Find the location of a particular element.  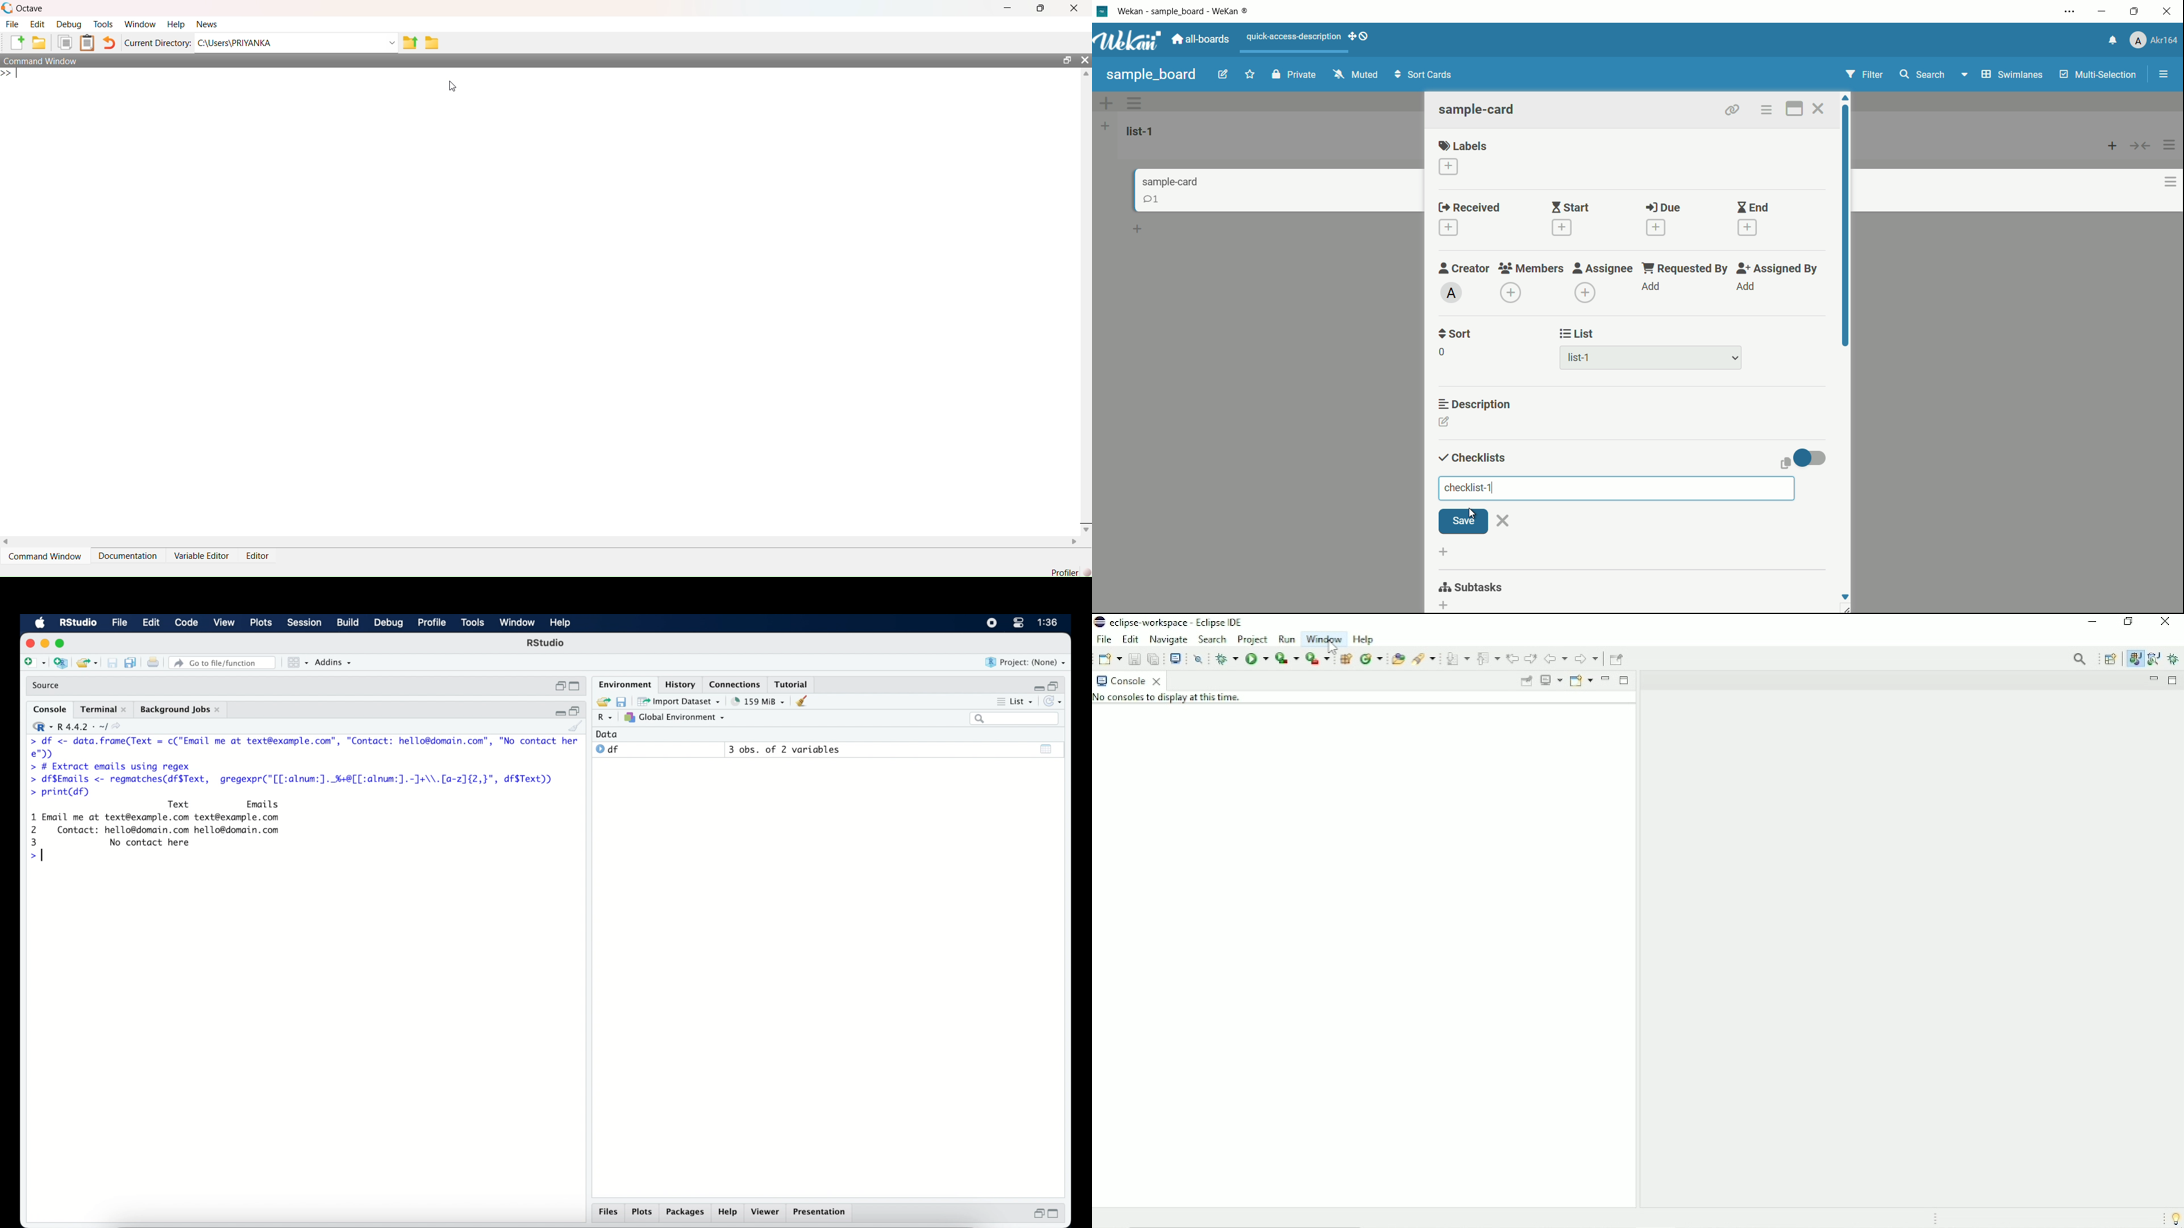

plots is located at coordinates (642, 1212).